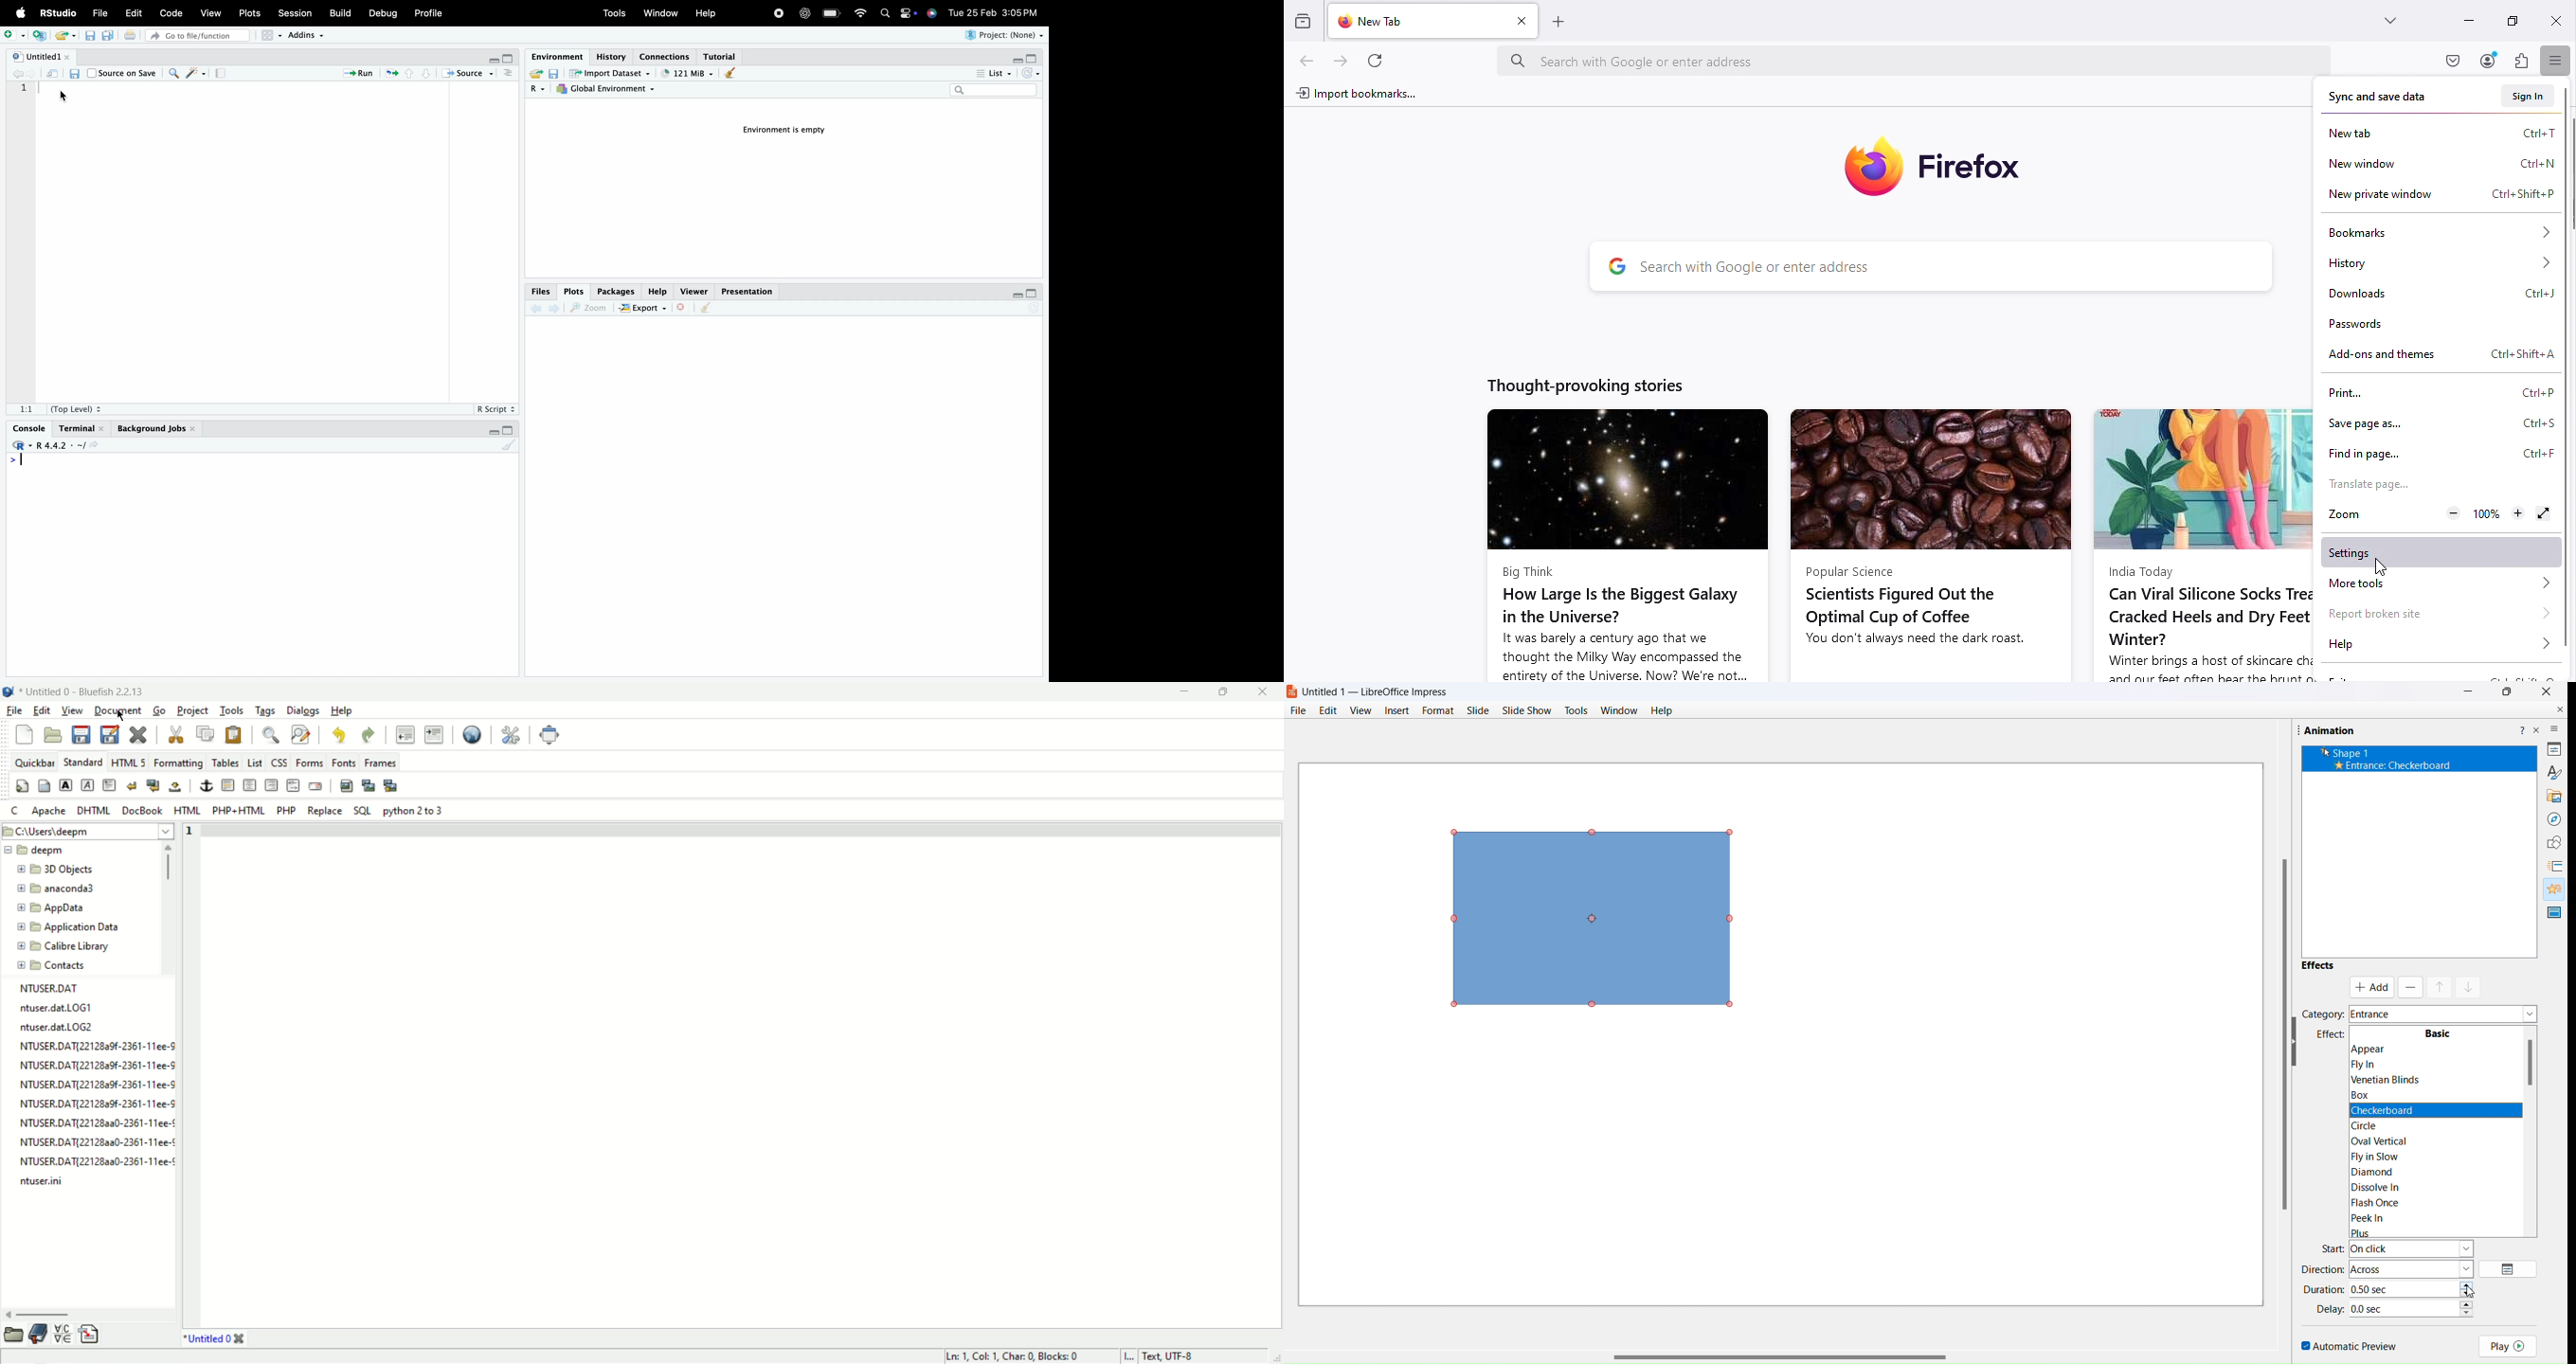  I want to click on Go forward to the next source location (Ctrl + F10), so click(32, 73).